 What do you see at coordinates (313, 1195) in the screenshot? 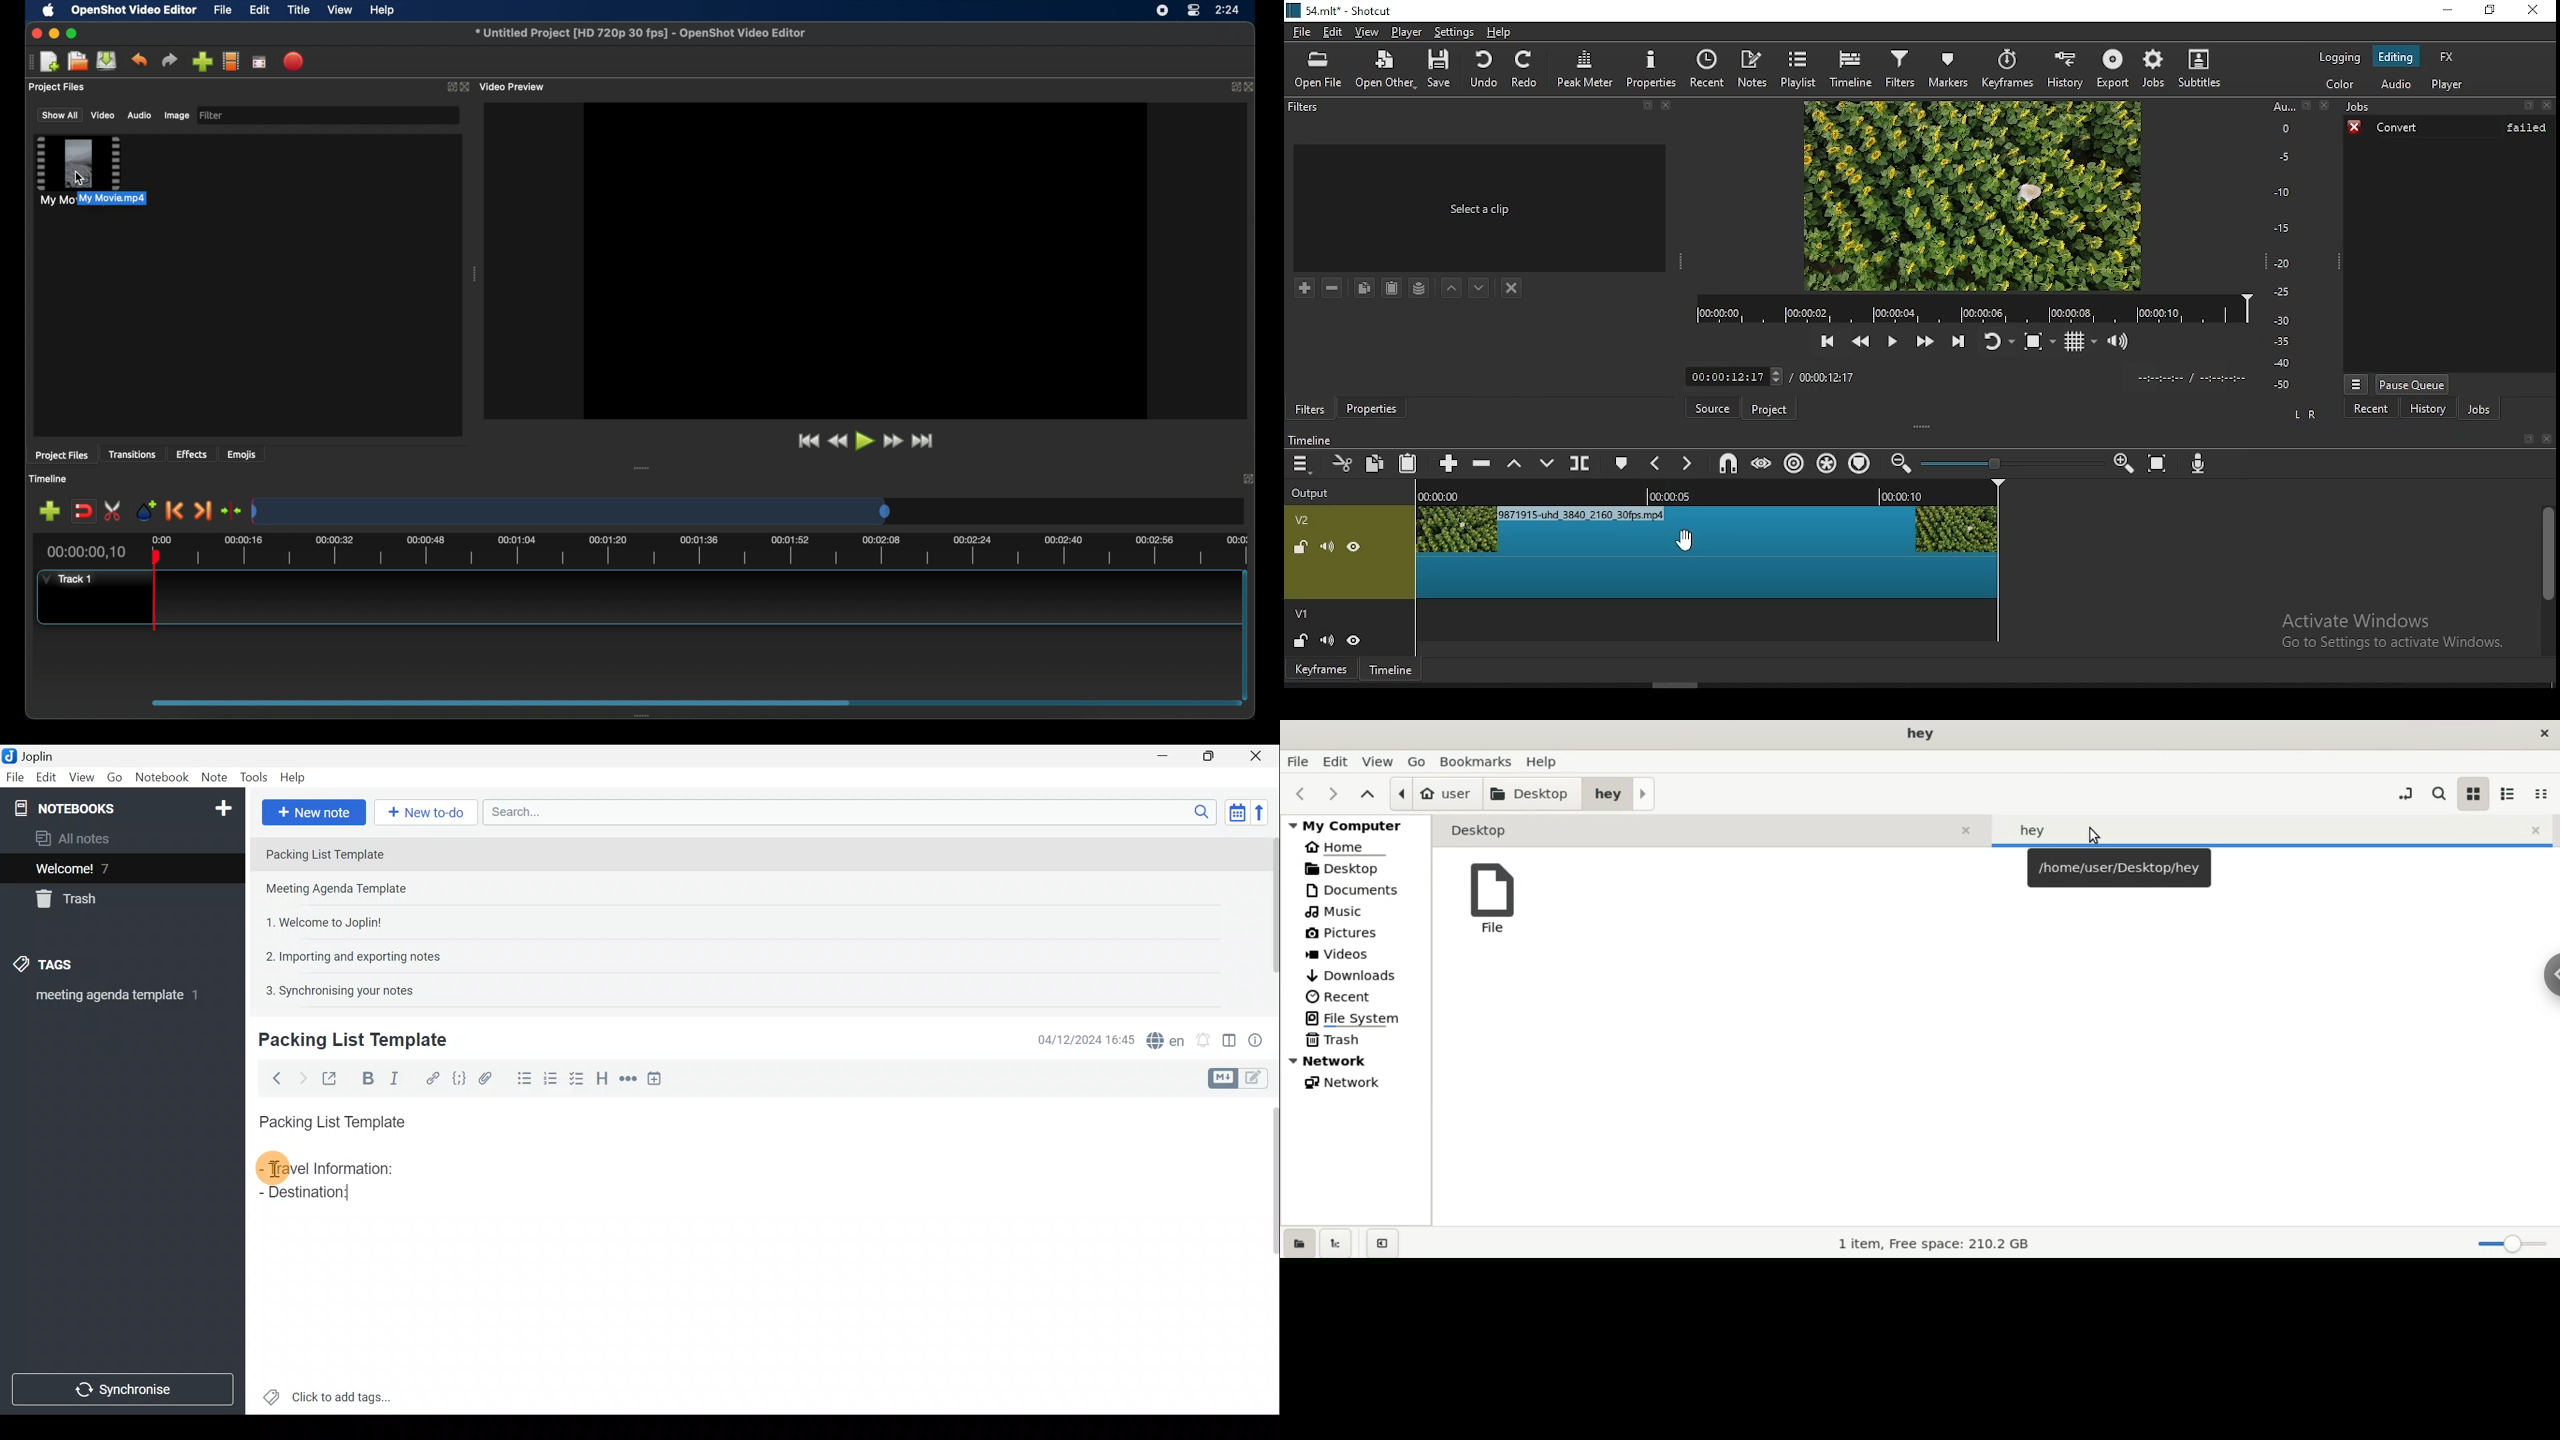
I see `Destination:` at bounding box center [313, 1195].